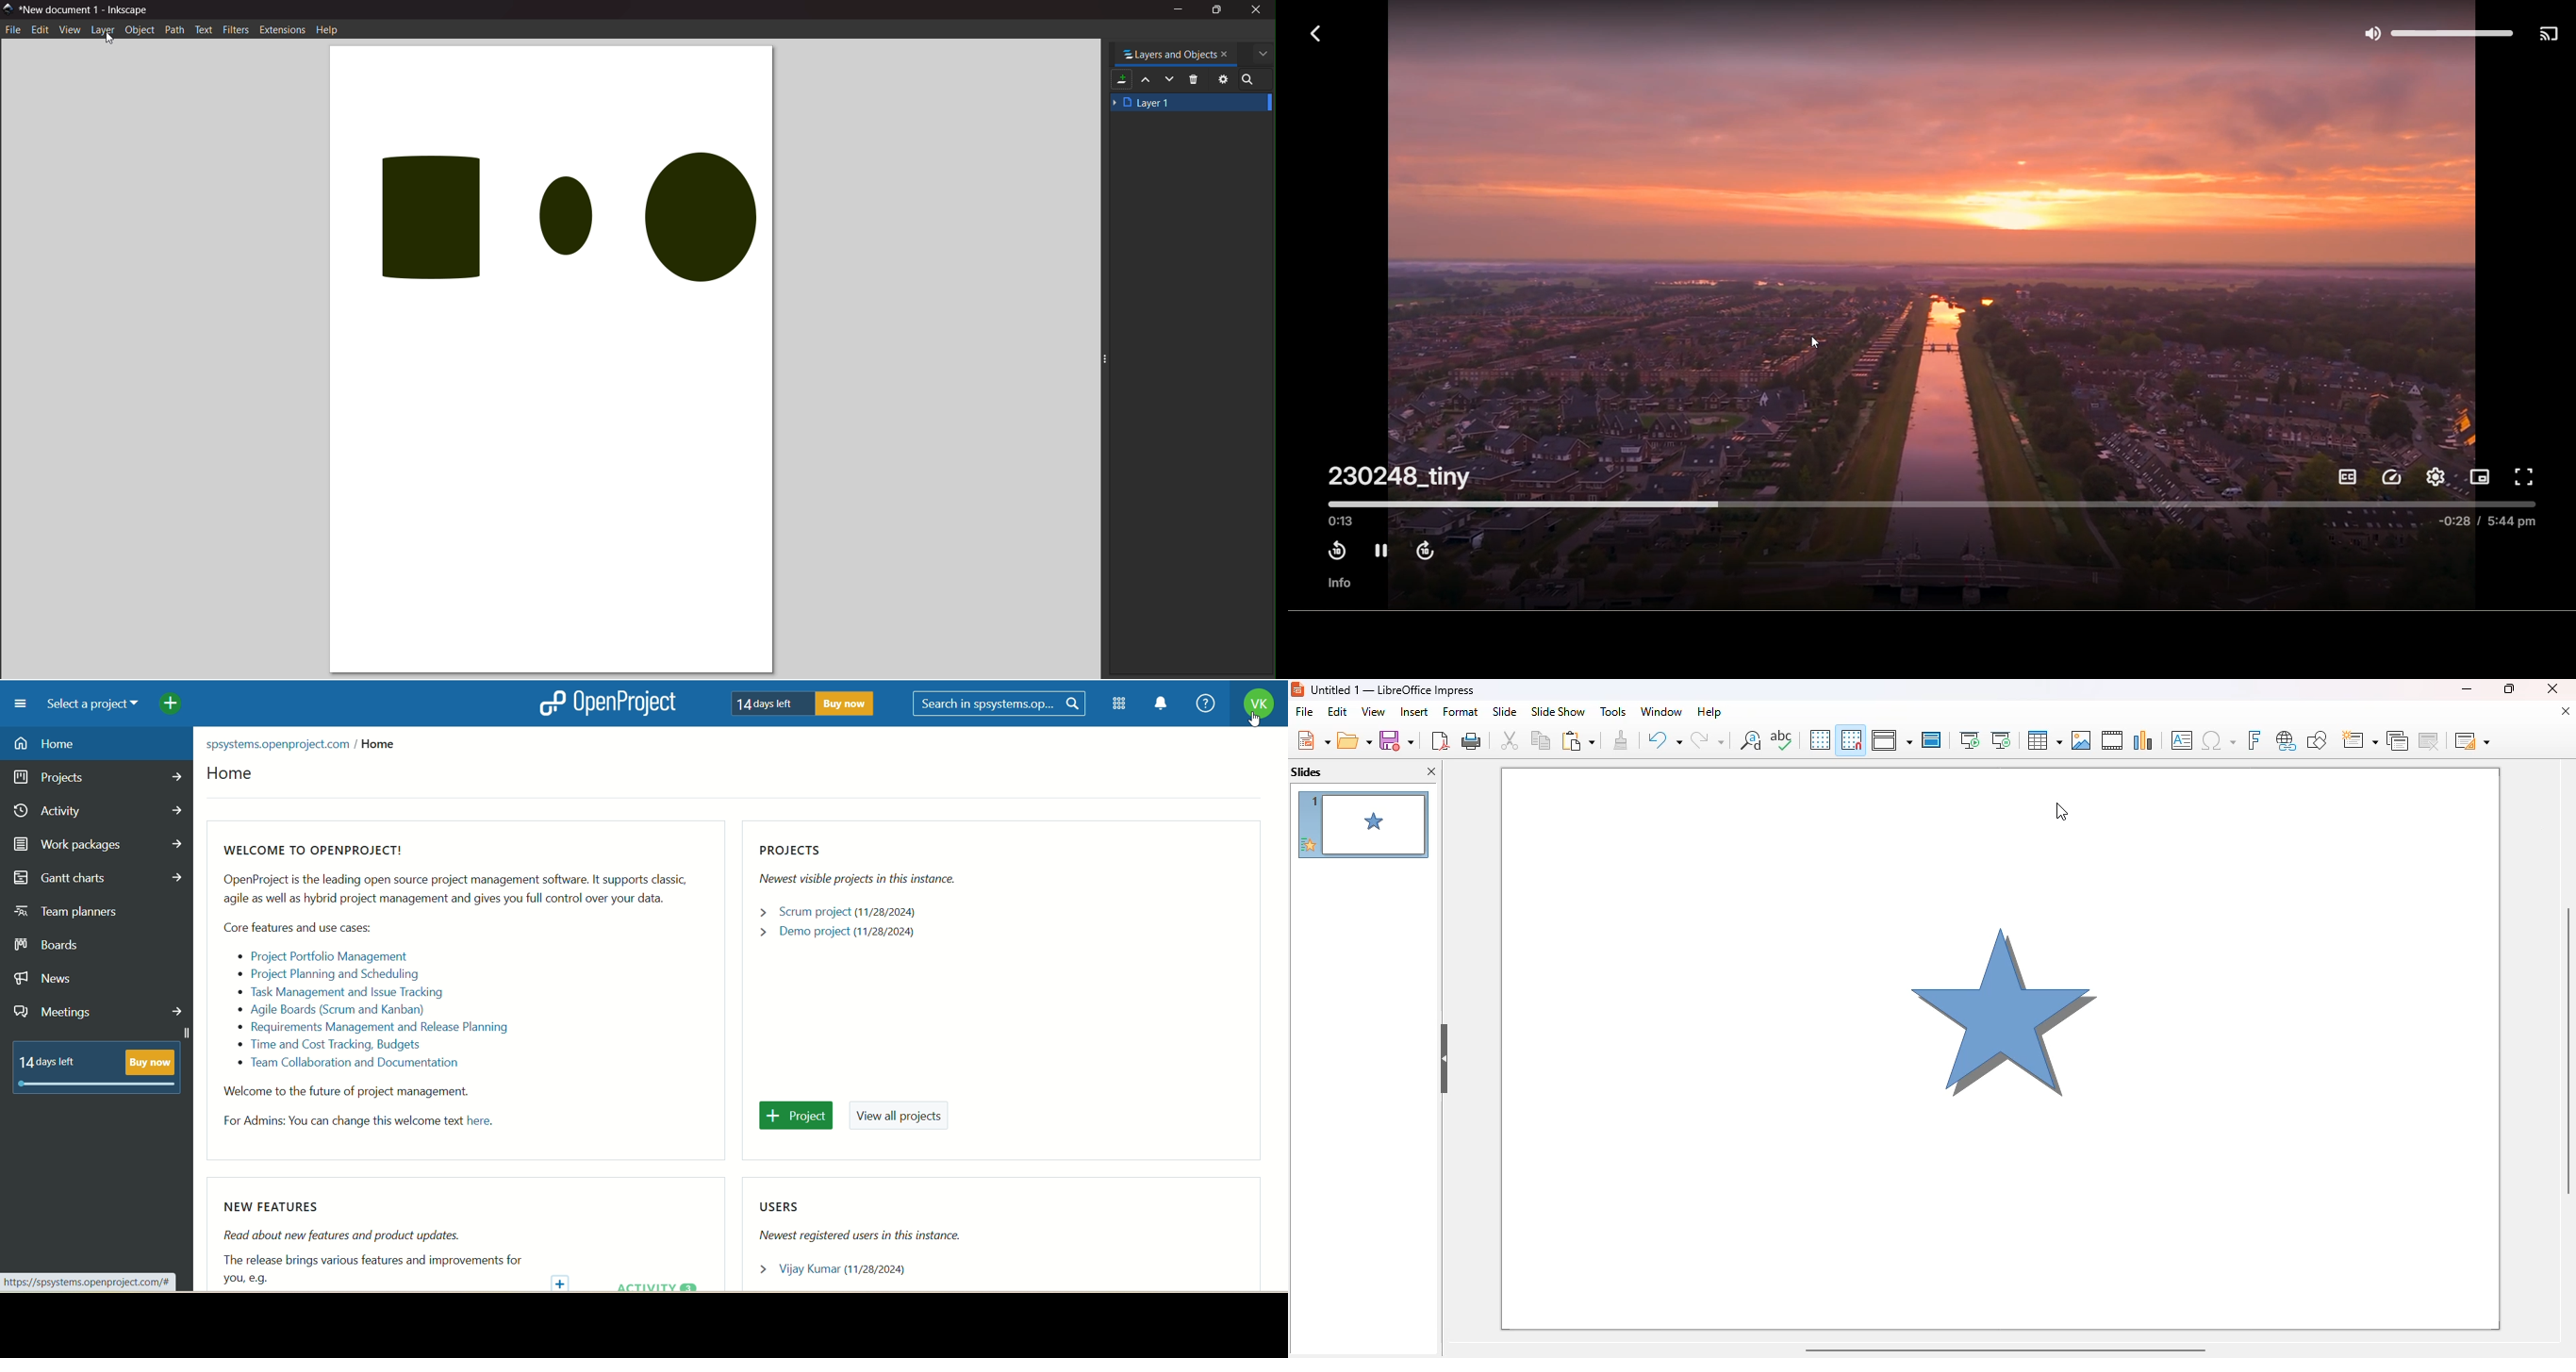 Image resolution: width=2576 pixels, height=1372 pixels. What do you see at coordinates (1559, 711) in the screenshot?
I see `slide show` at bounding box center [1559, 711].